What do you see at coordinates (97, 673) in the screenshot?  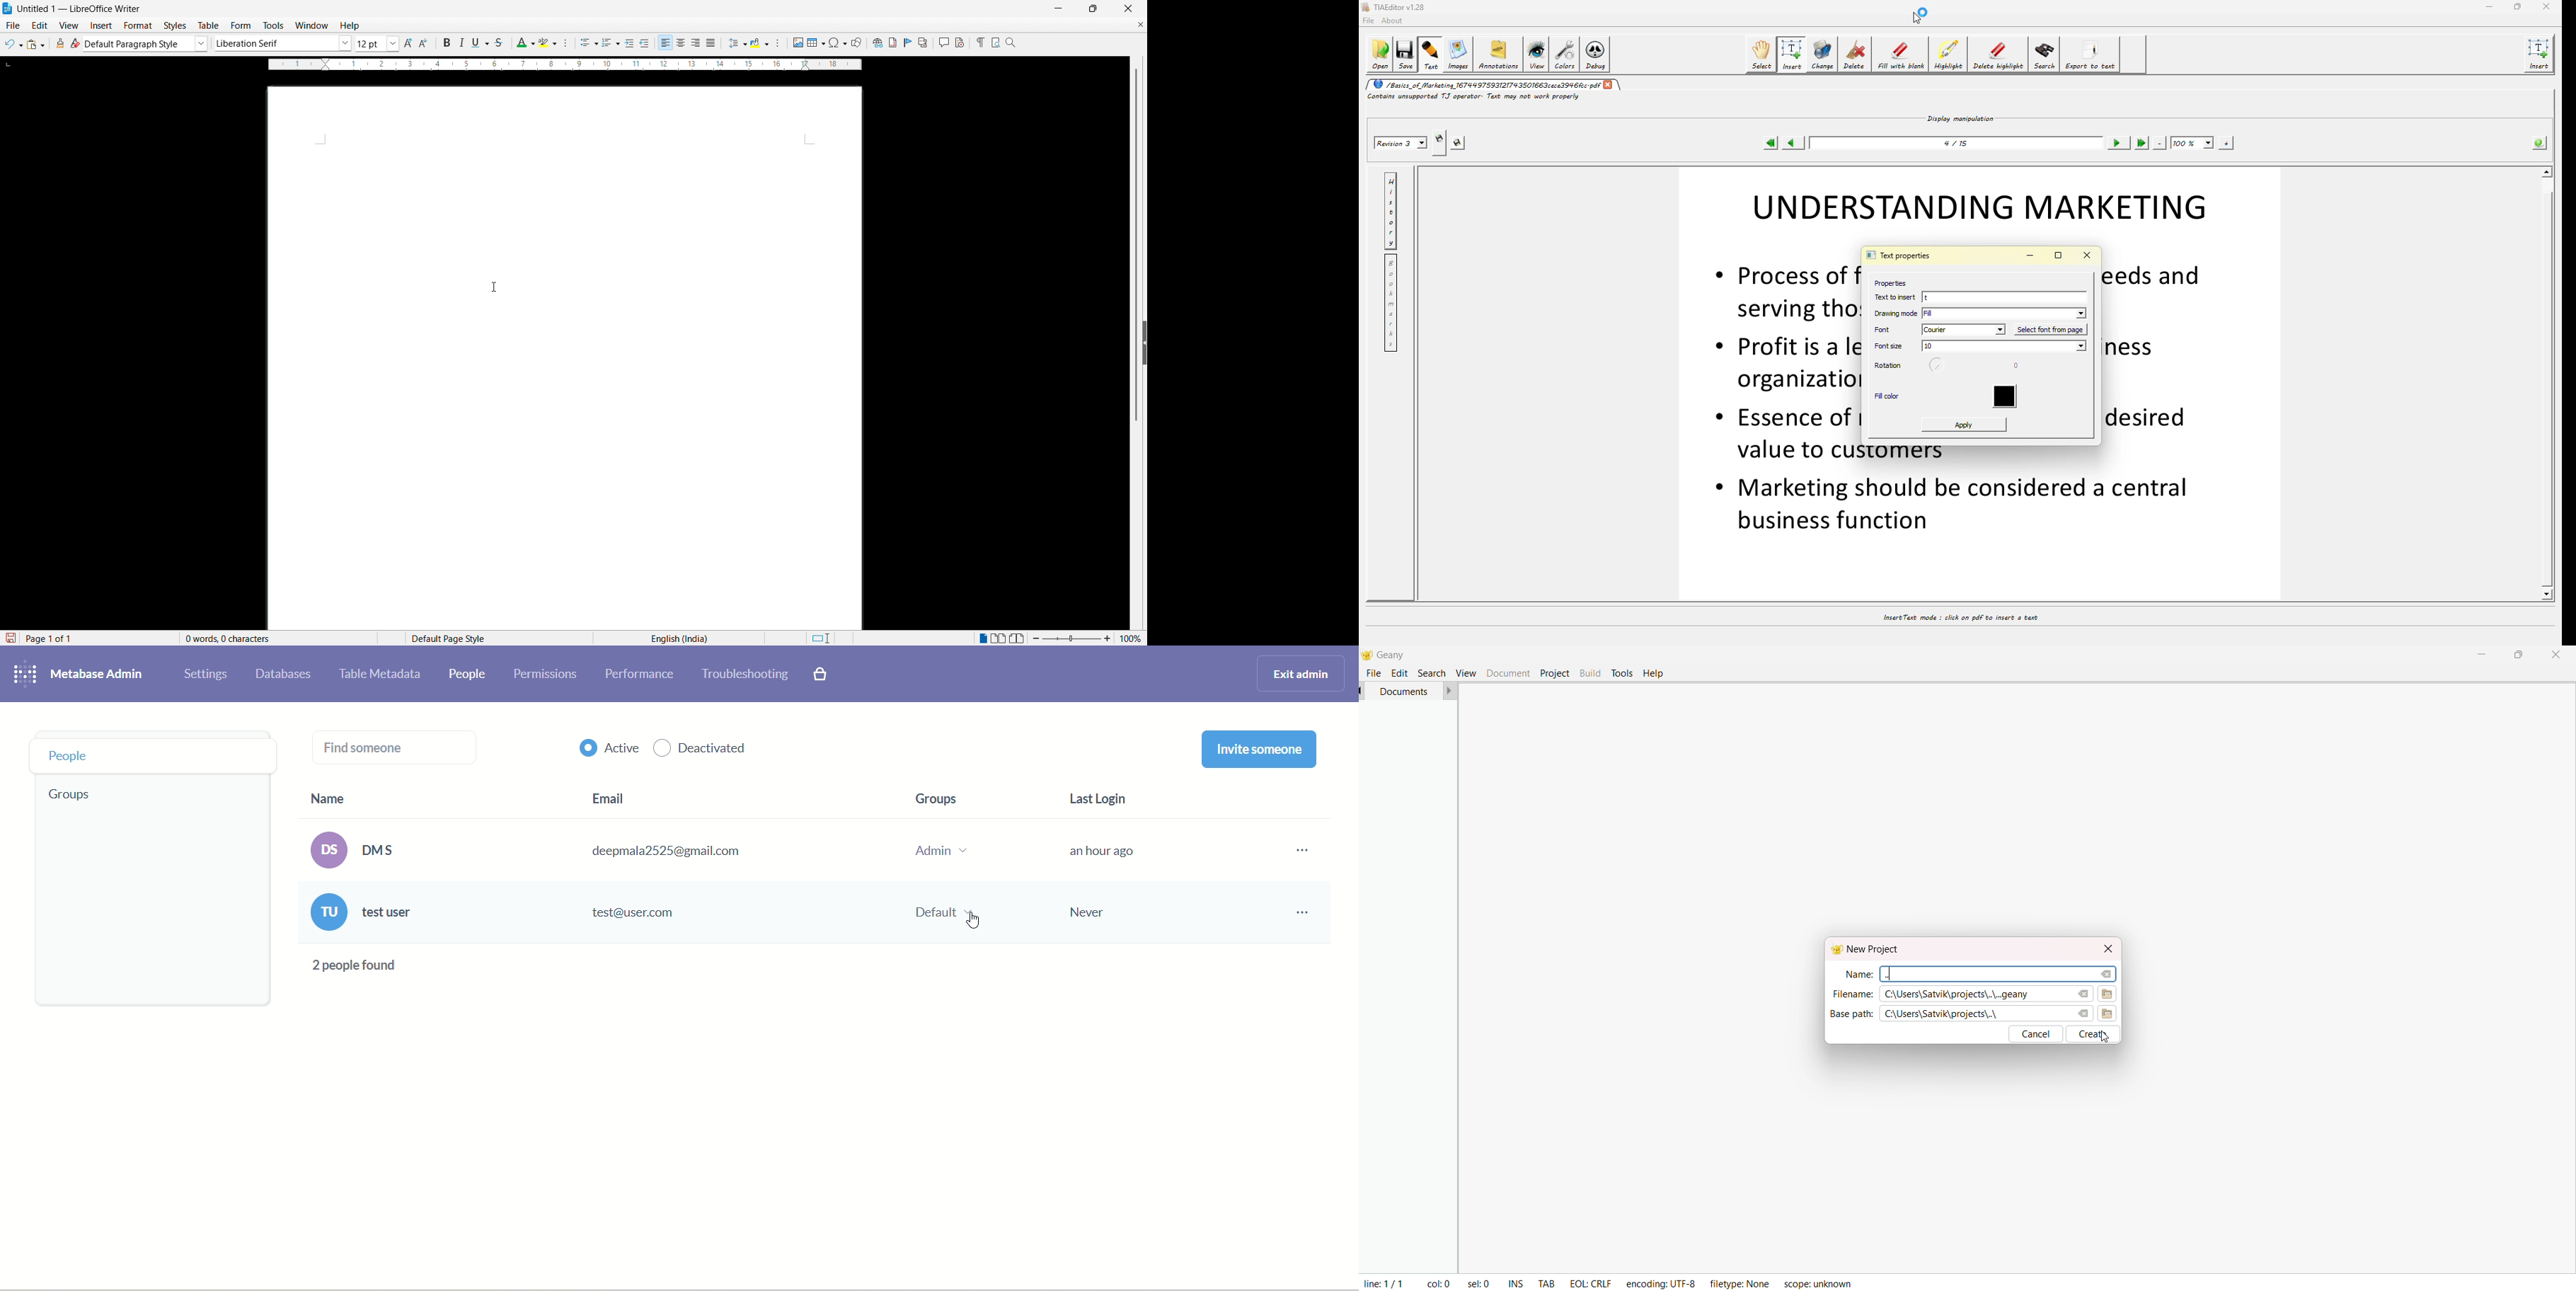 I see `metabase admin` at bounding box center [97, 673].